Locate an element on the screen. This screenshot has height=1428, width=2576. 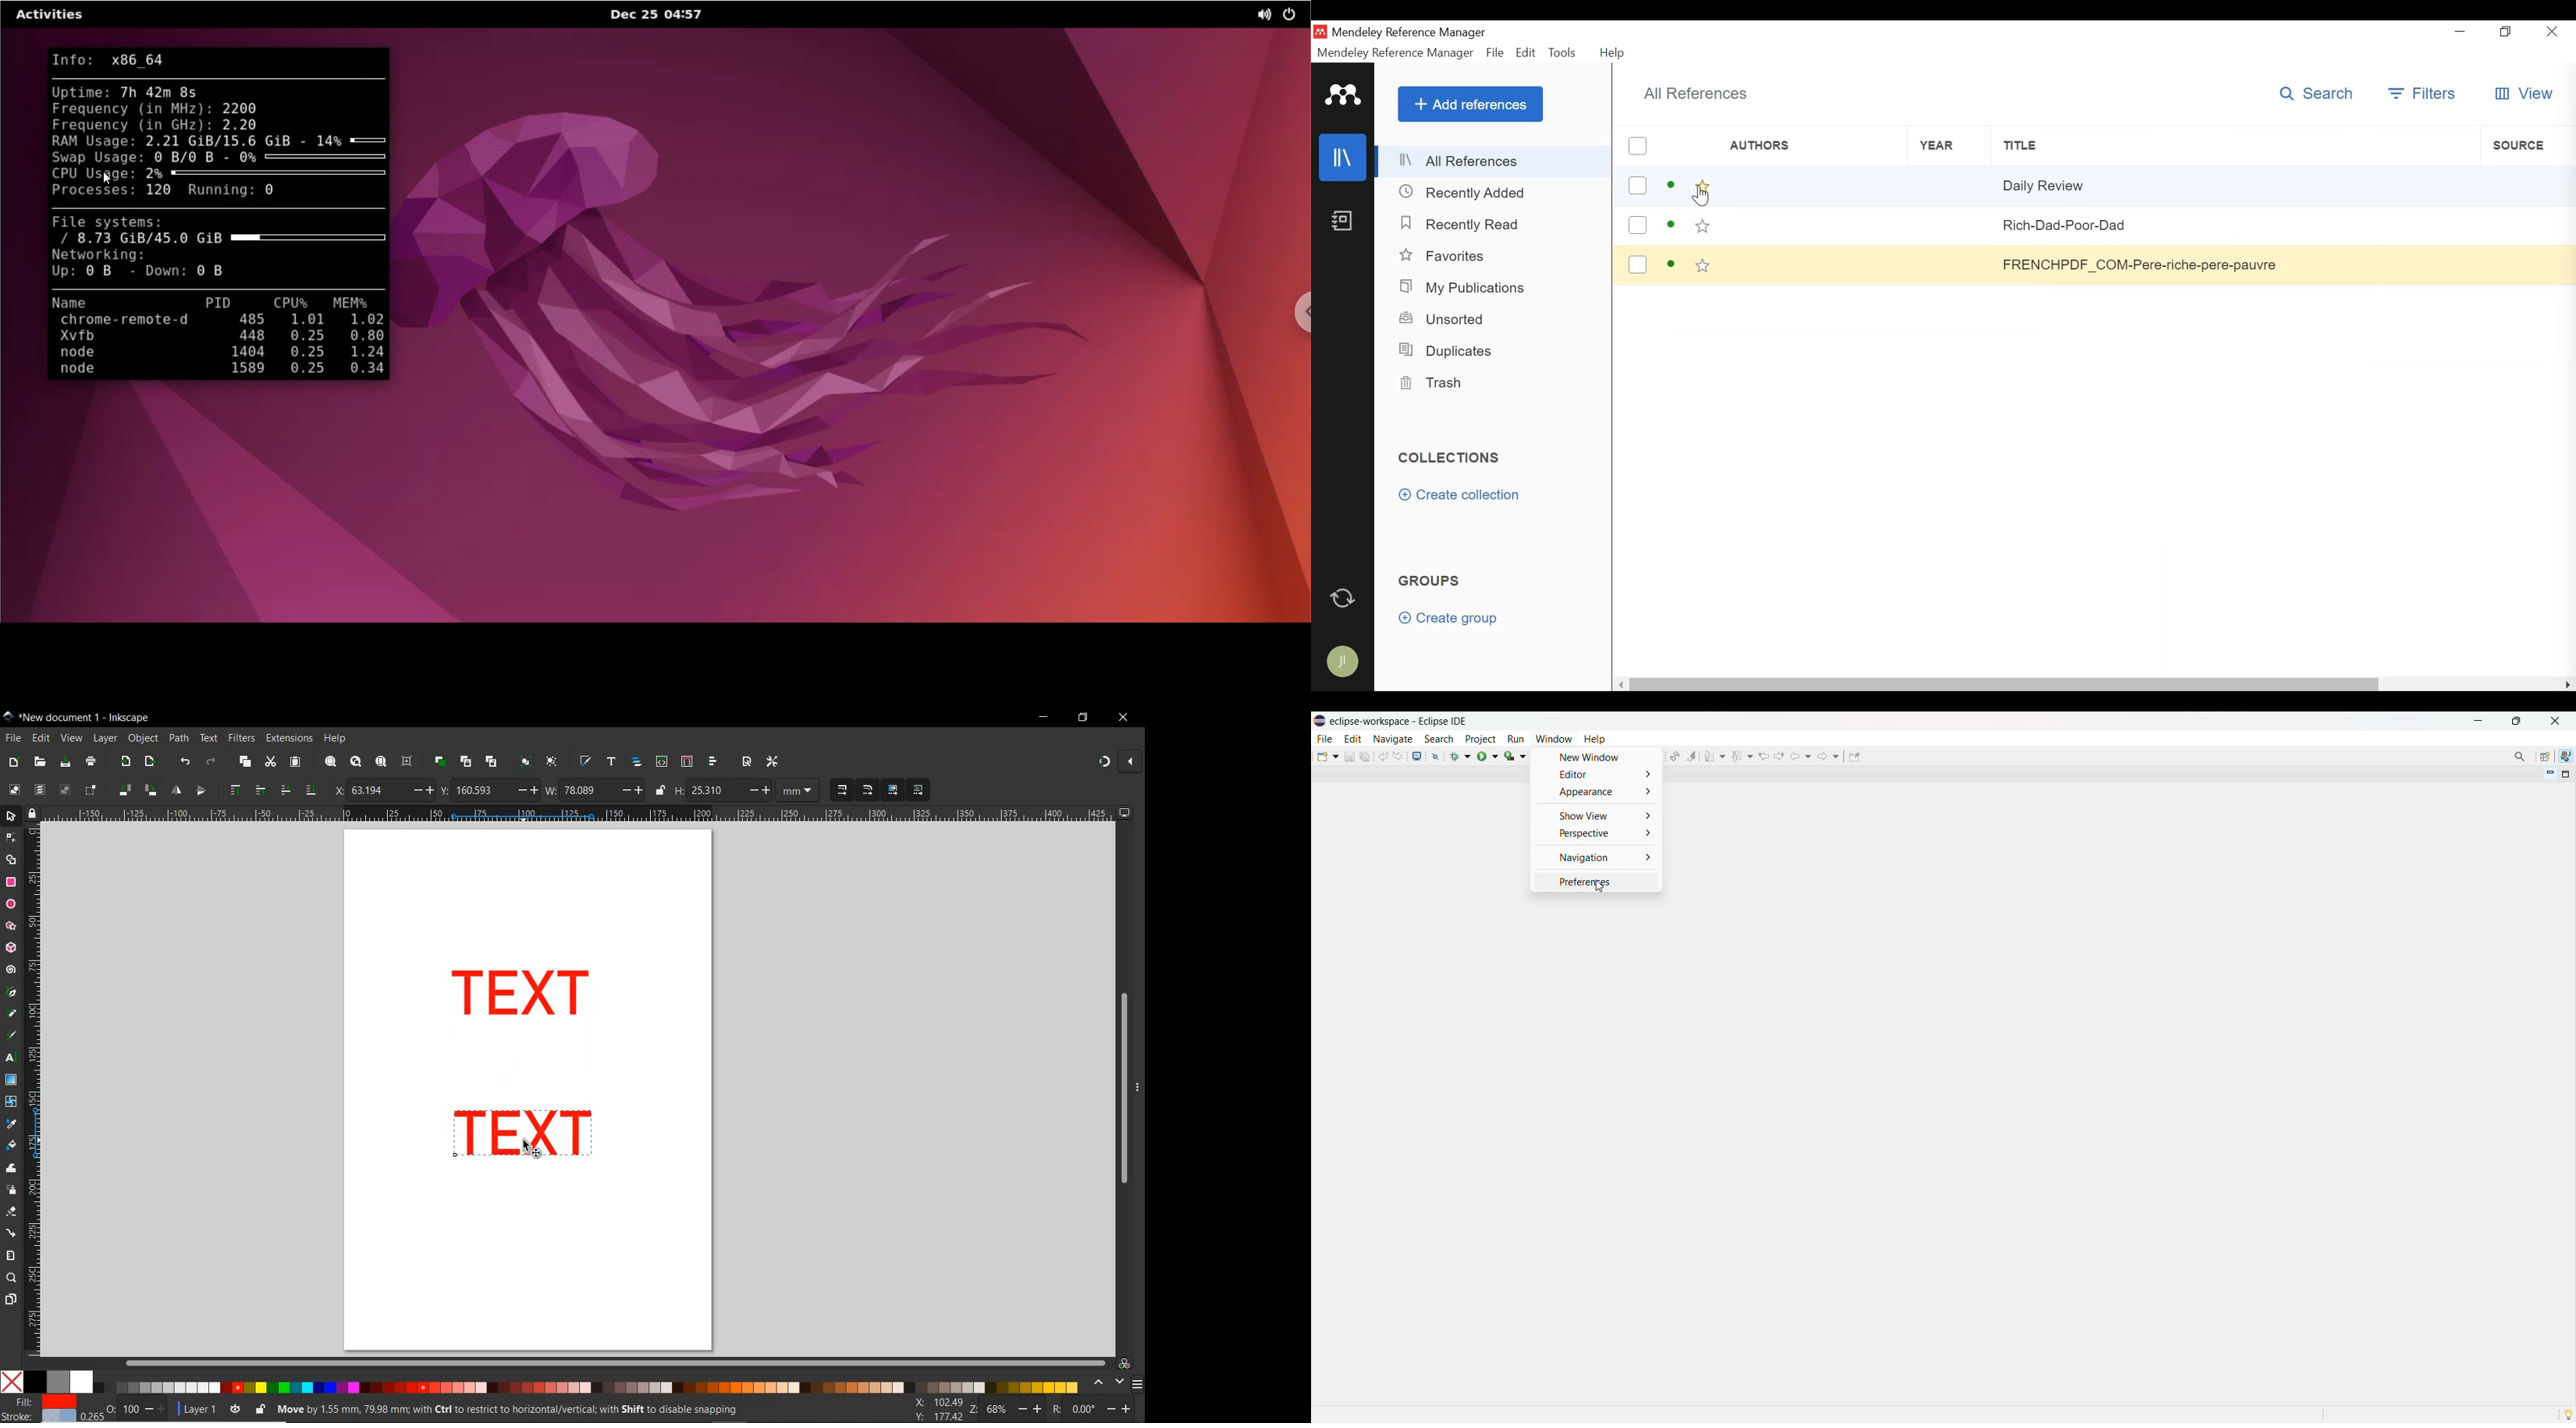
duplicate is located at coordinates (440, 761).